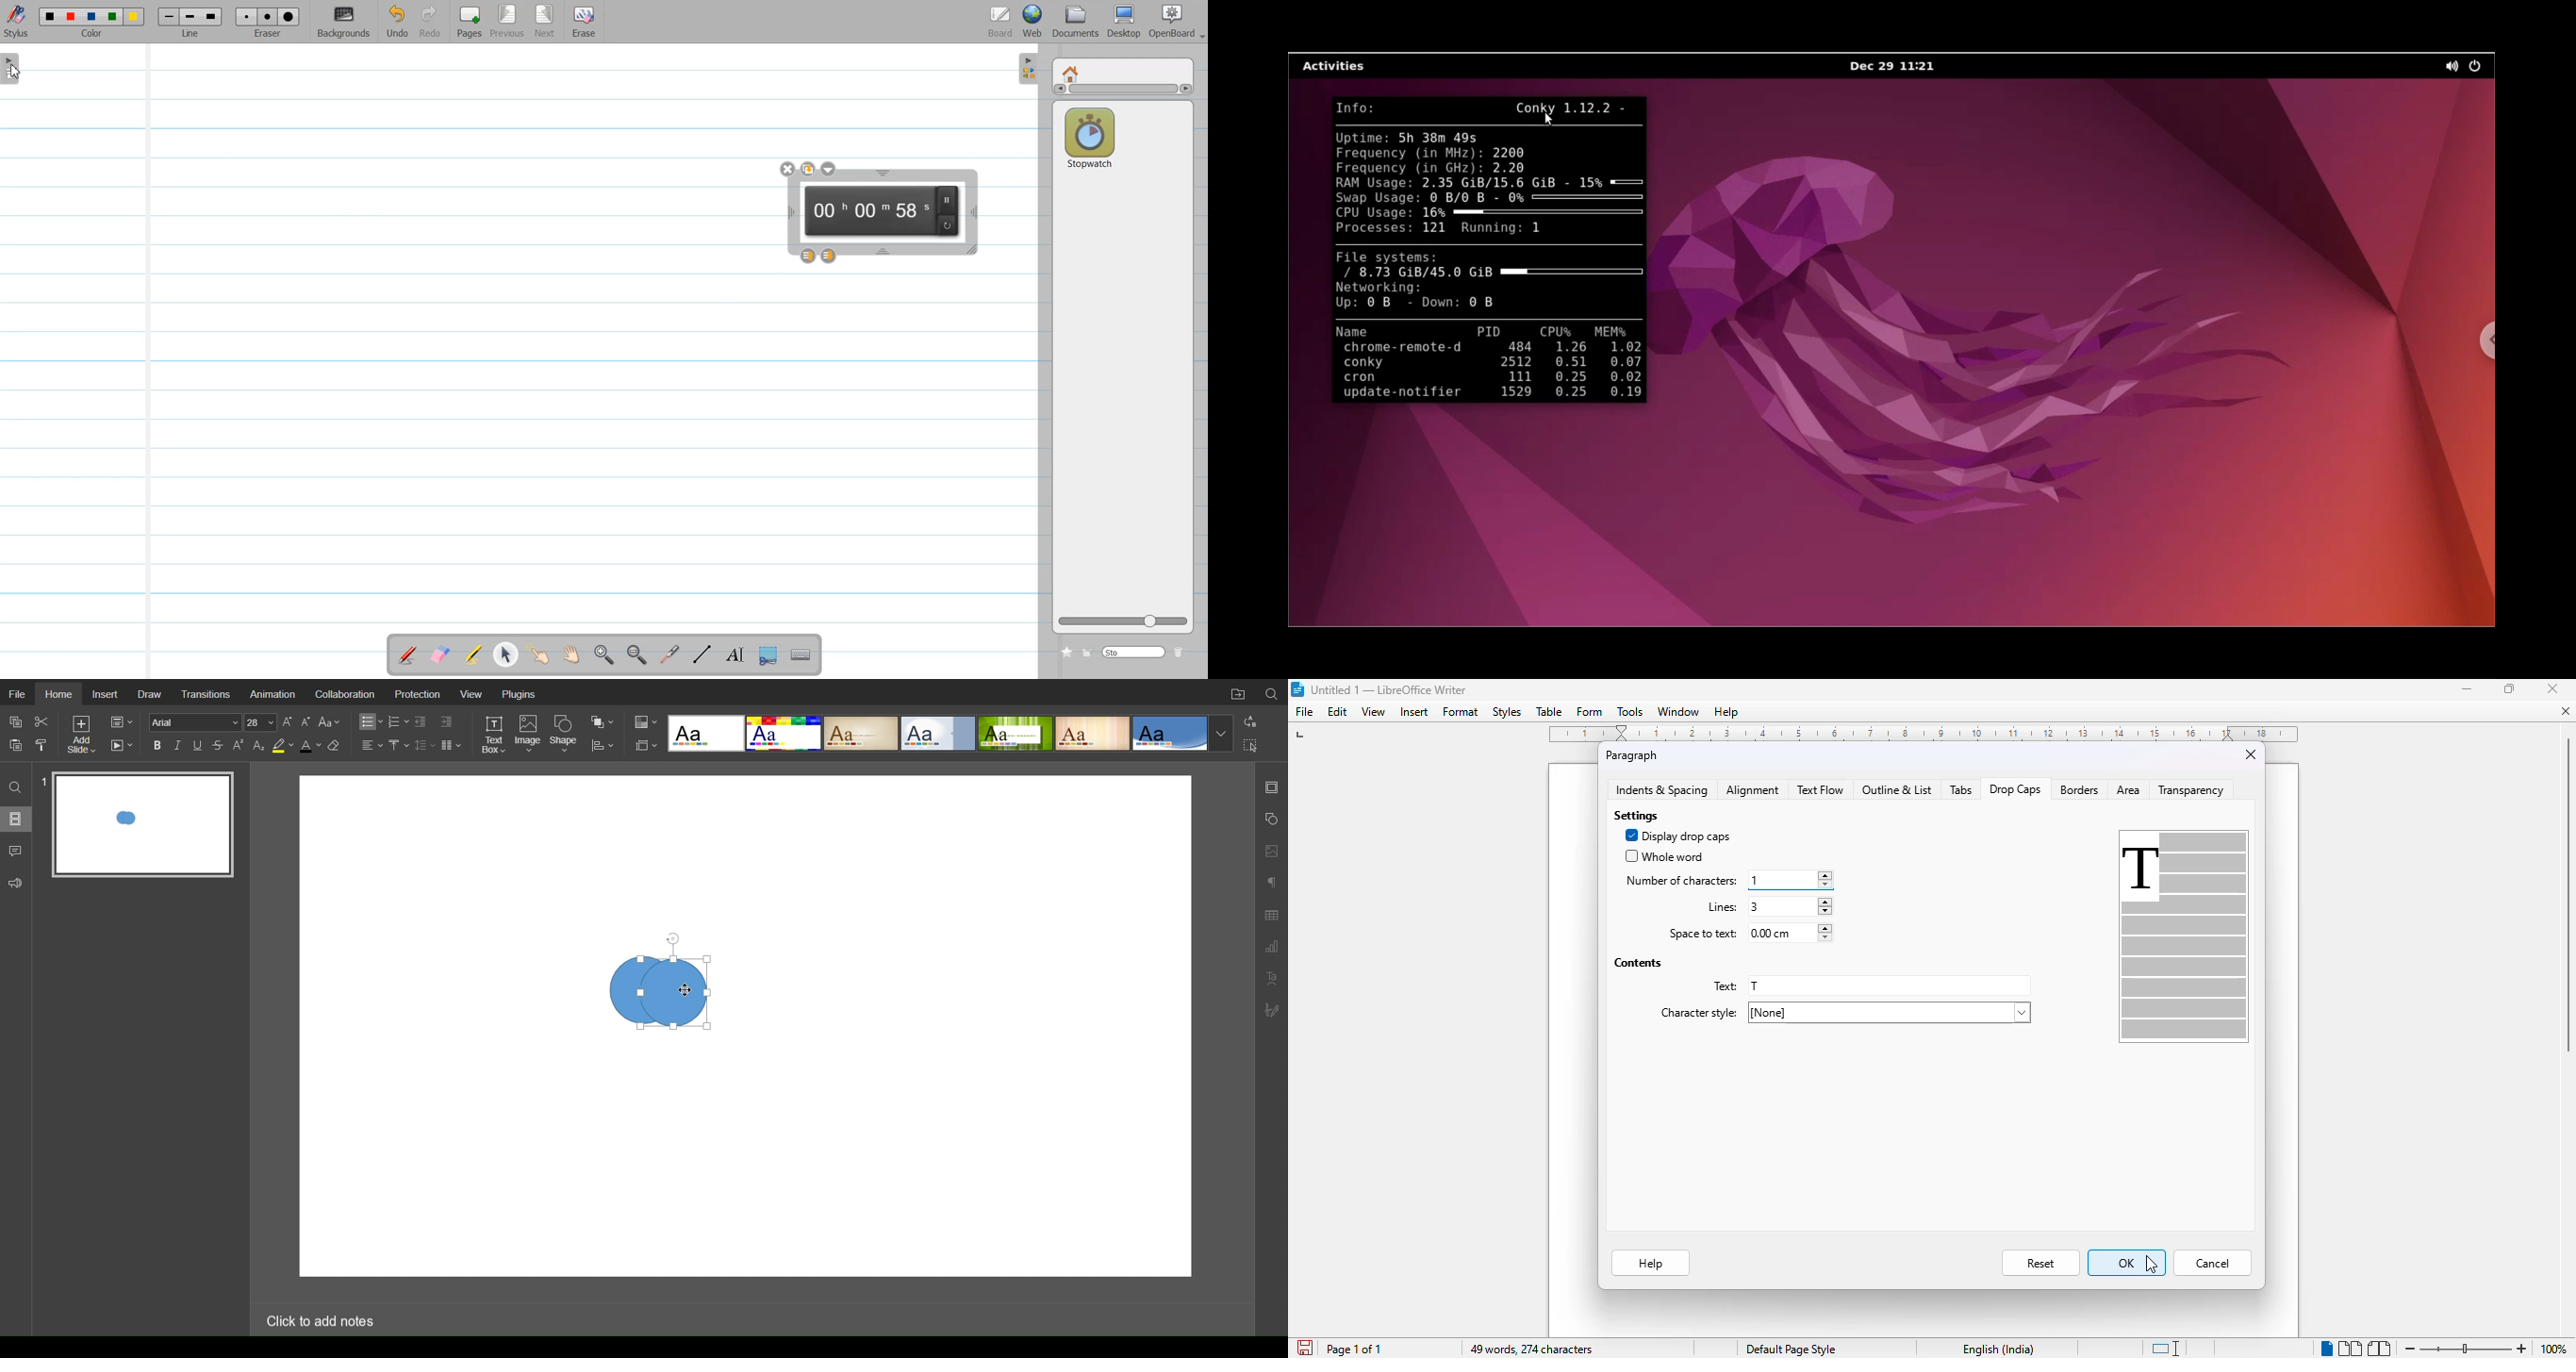 This screenshot has height=1372, width=2576. What do you see at coordinates (684, 991) in the screenshot?
I see `Cursor` at bounding box center [684, 991].